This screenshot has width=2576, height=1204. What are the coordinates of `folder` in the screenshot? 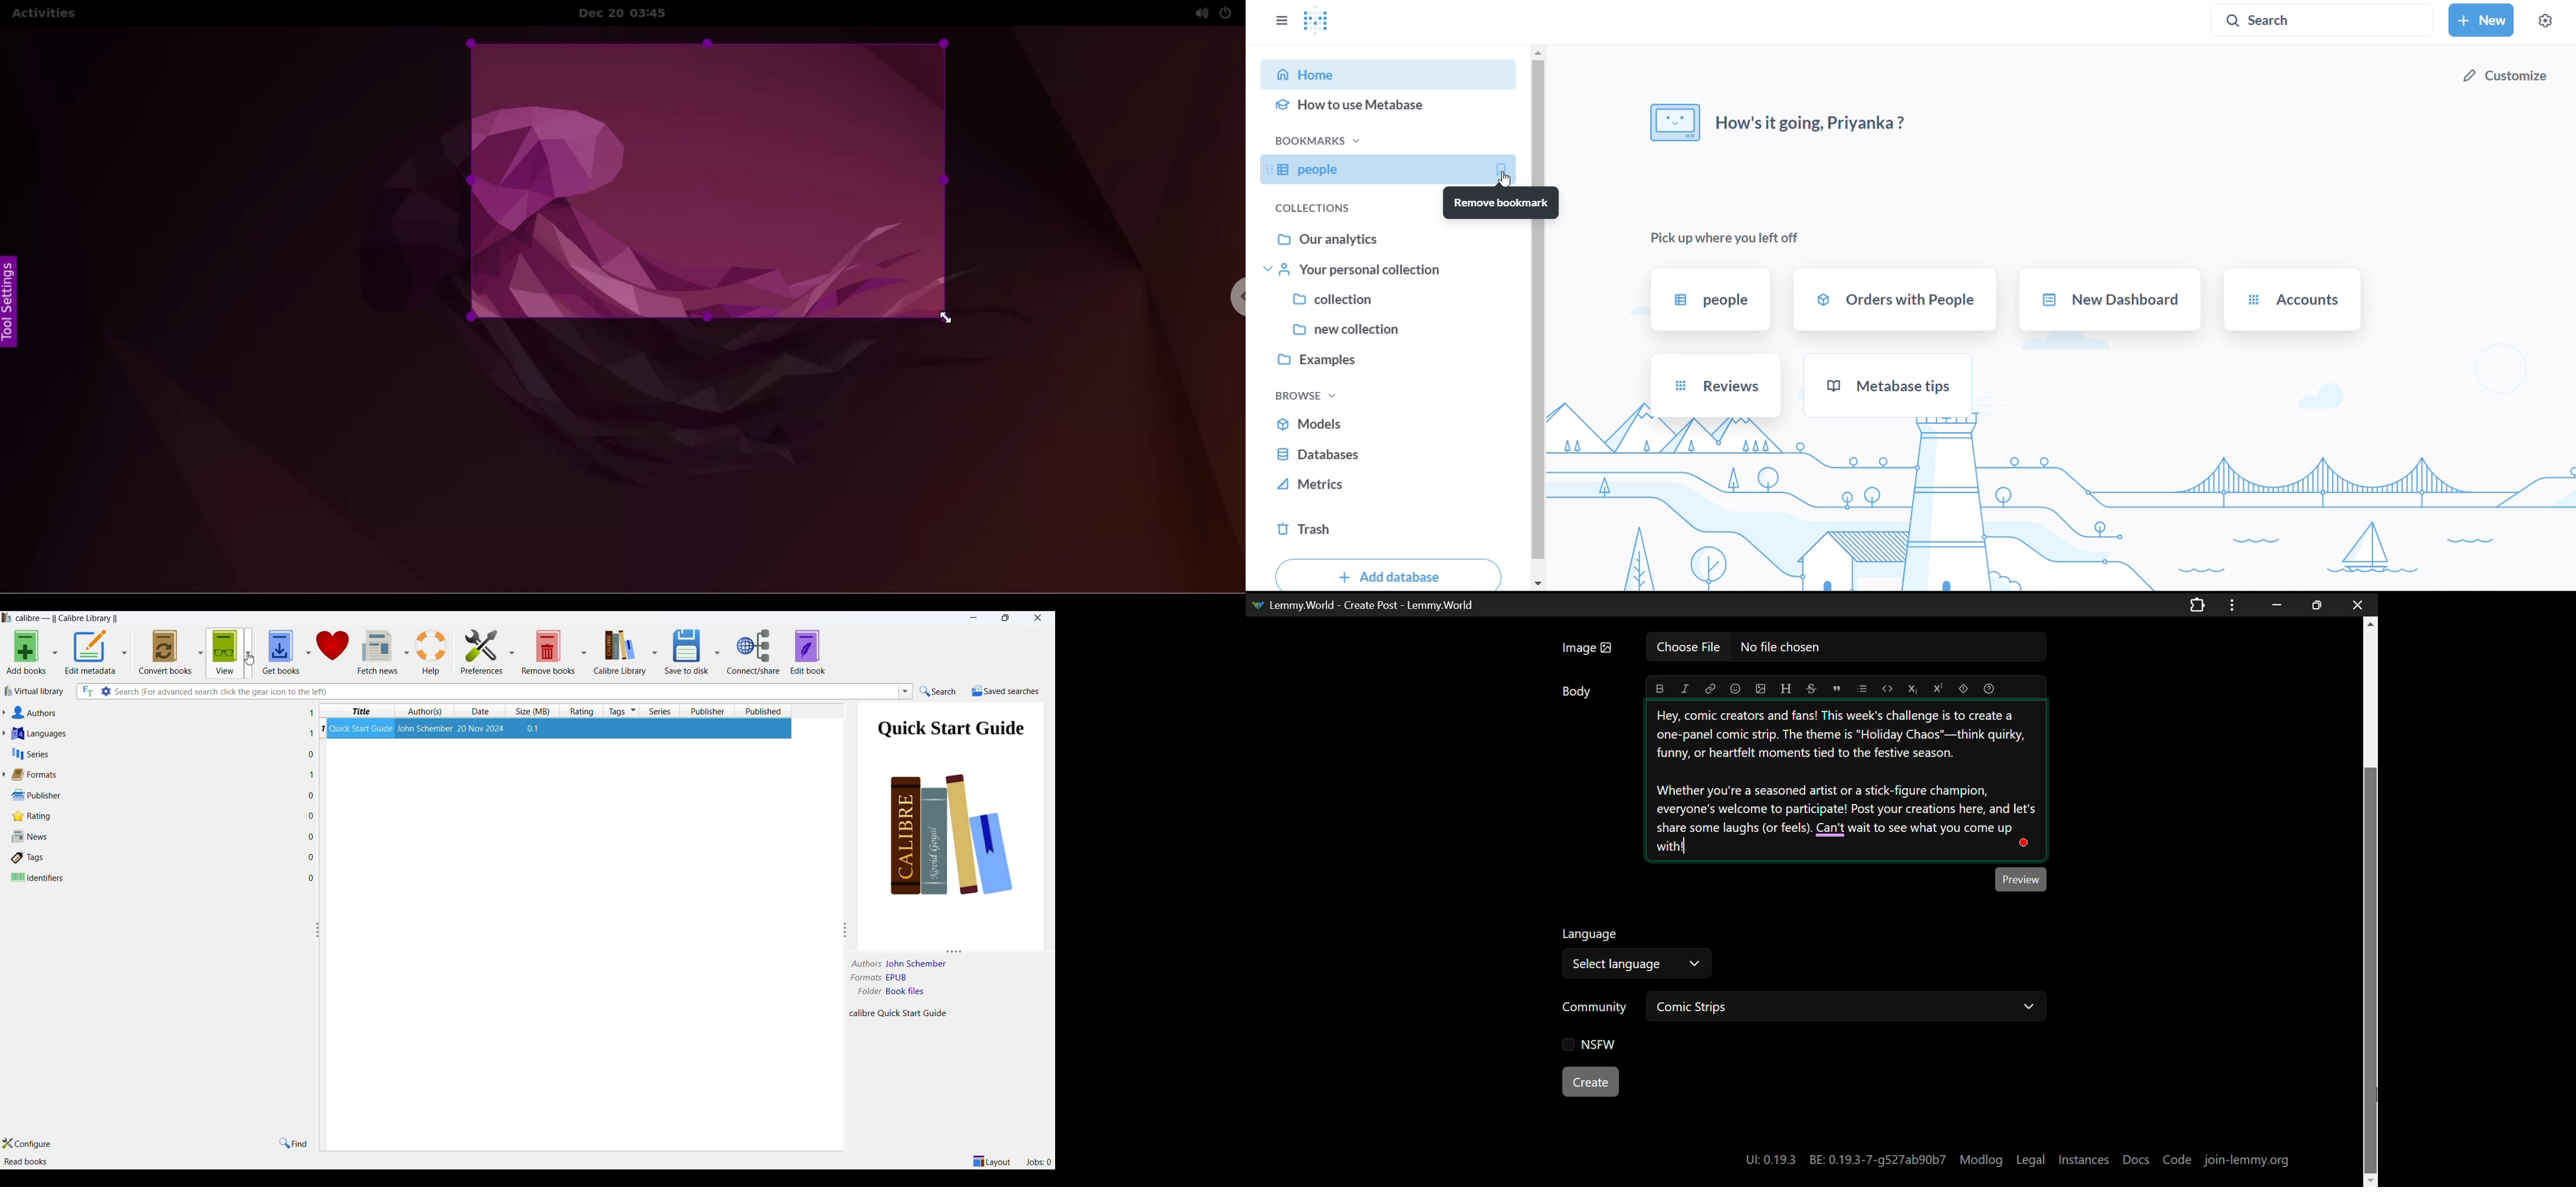 It's located at (866, 992).